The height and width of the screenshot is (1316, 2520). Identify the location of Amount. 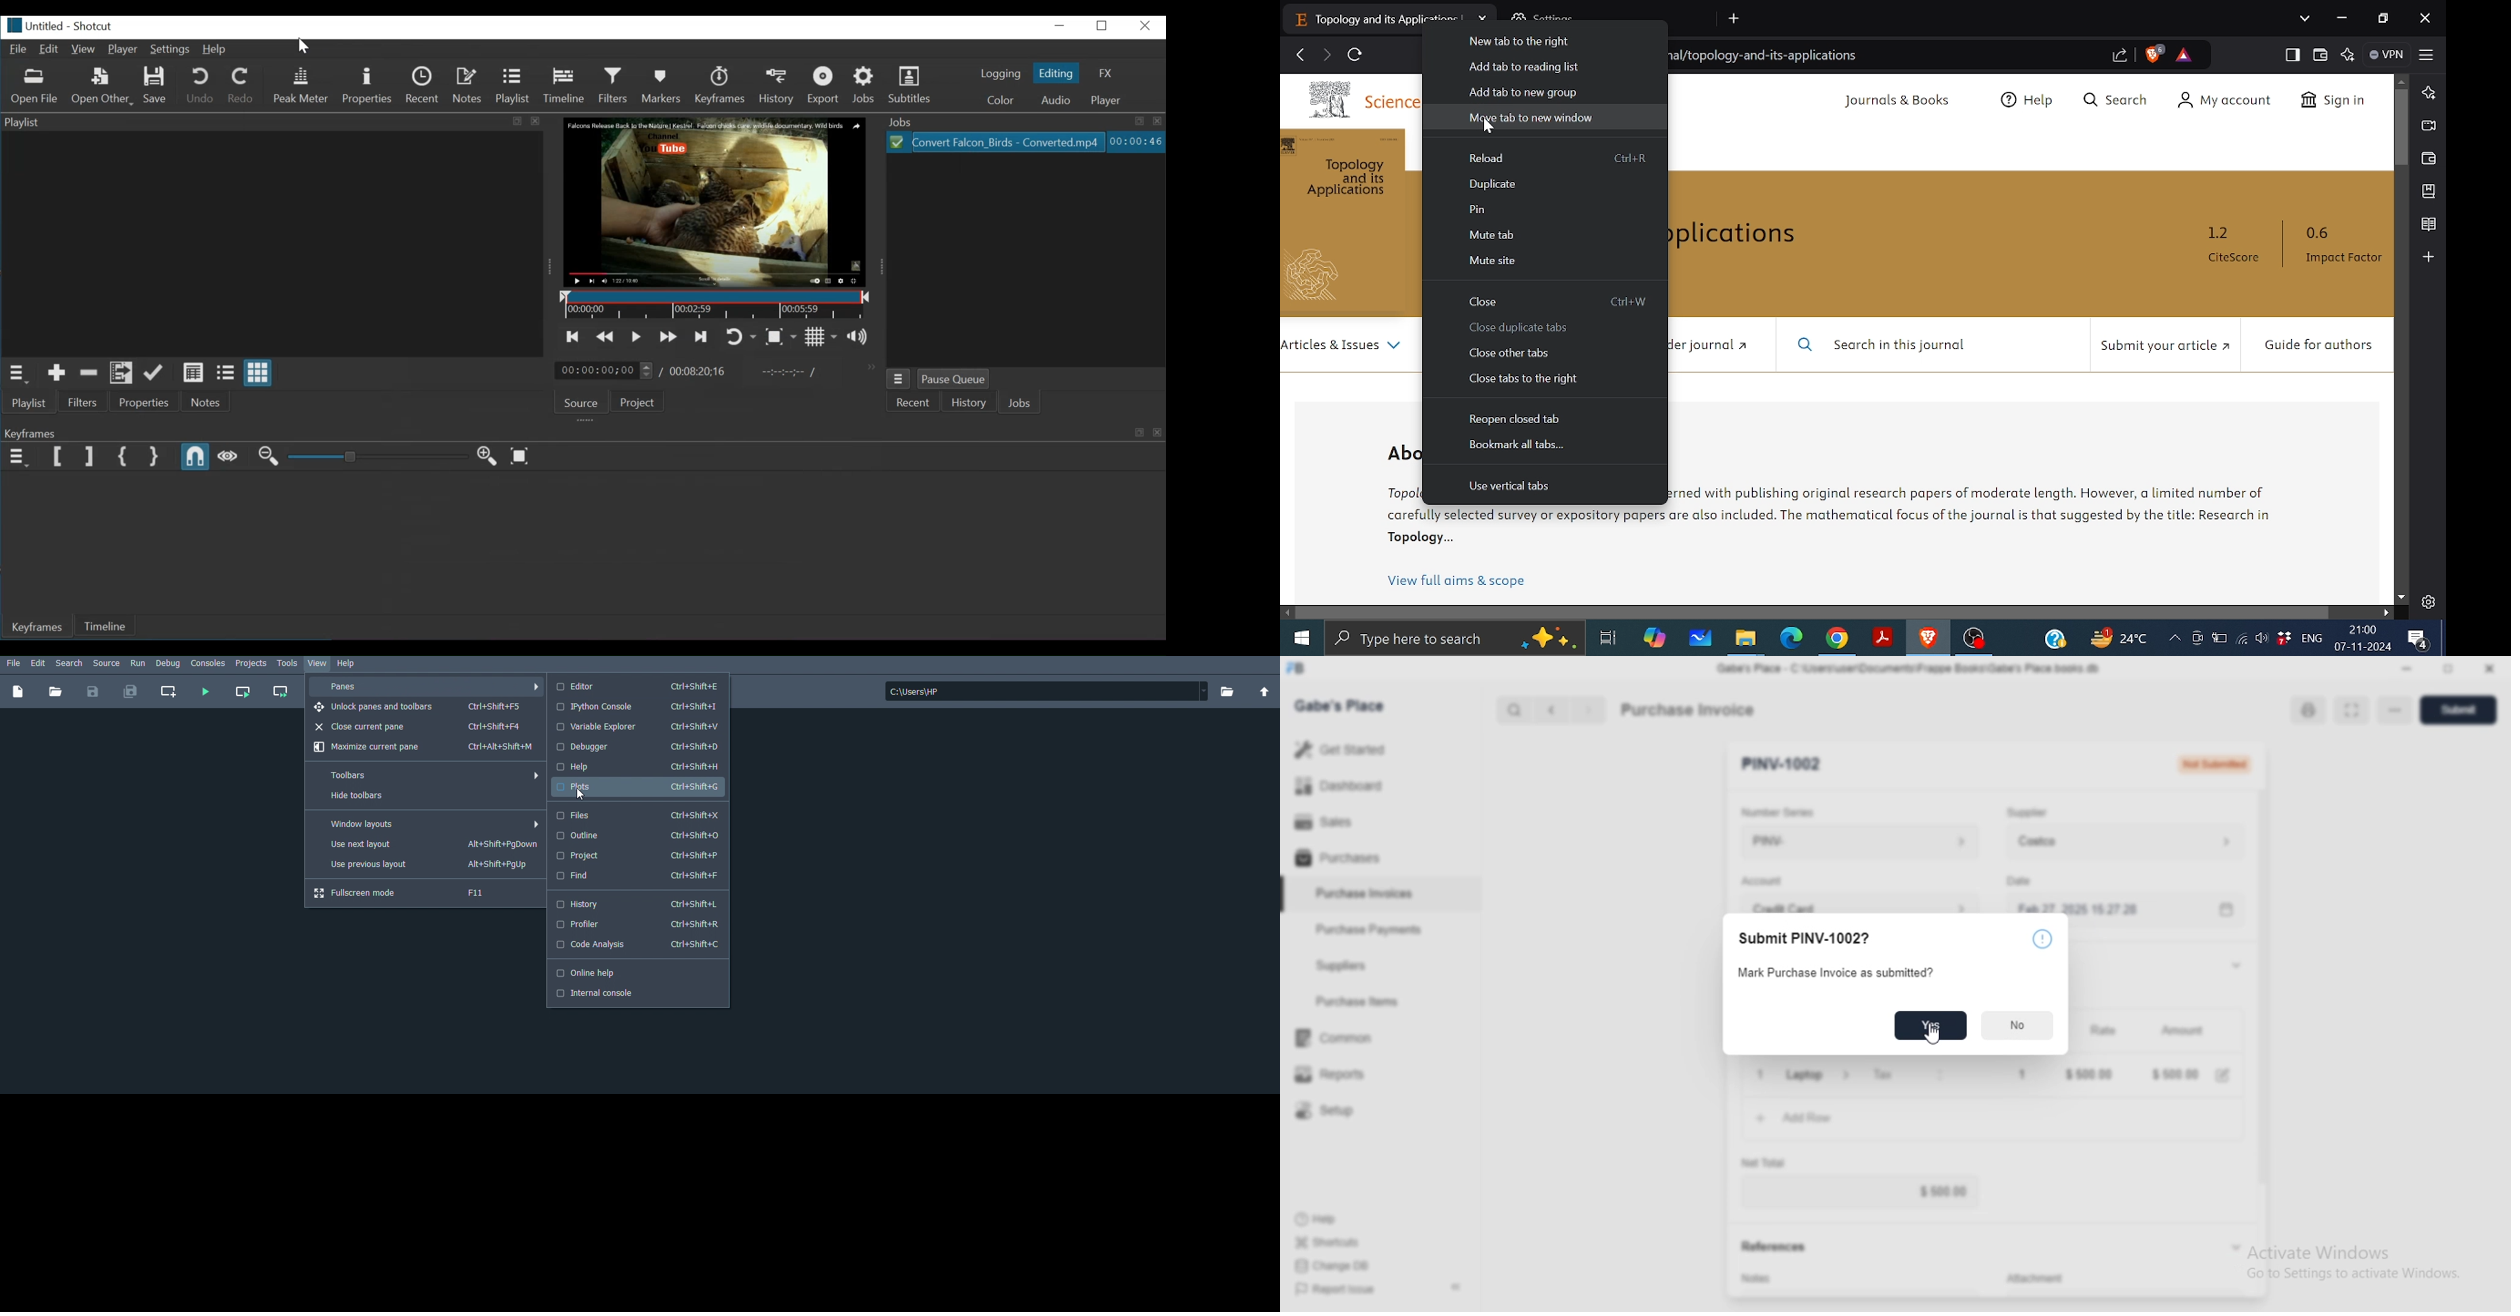
(2181, 1031).